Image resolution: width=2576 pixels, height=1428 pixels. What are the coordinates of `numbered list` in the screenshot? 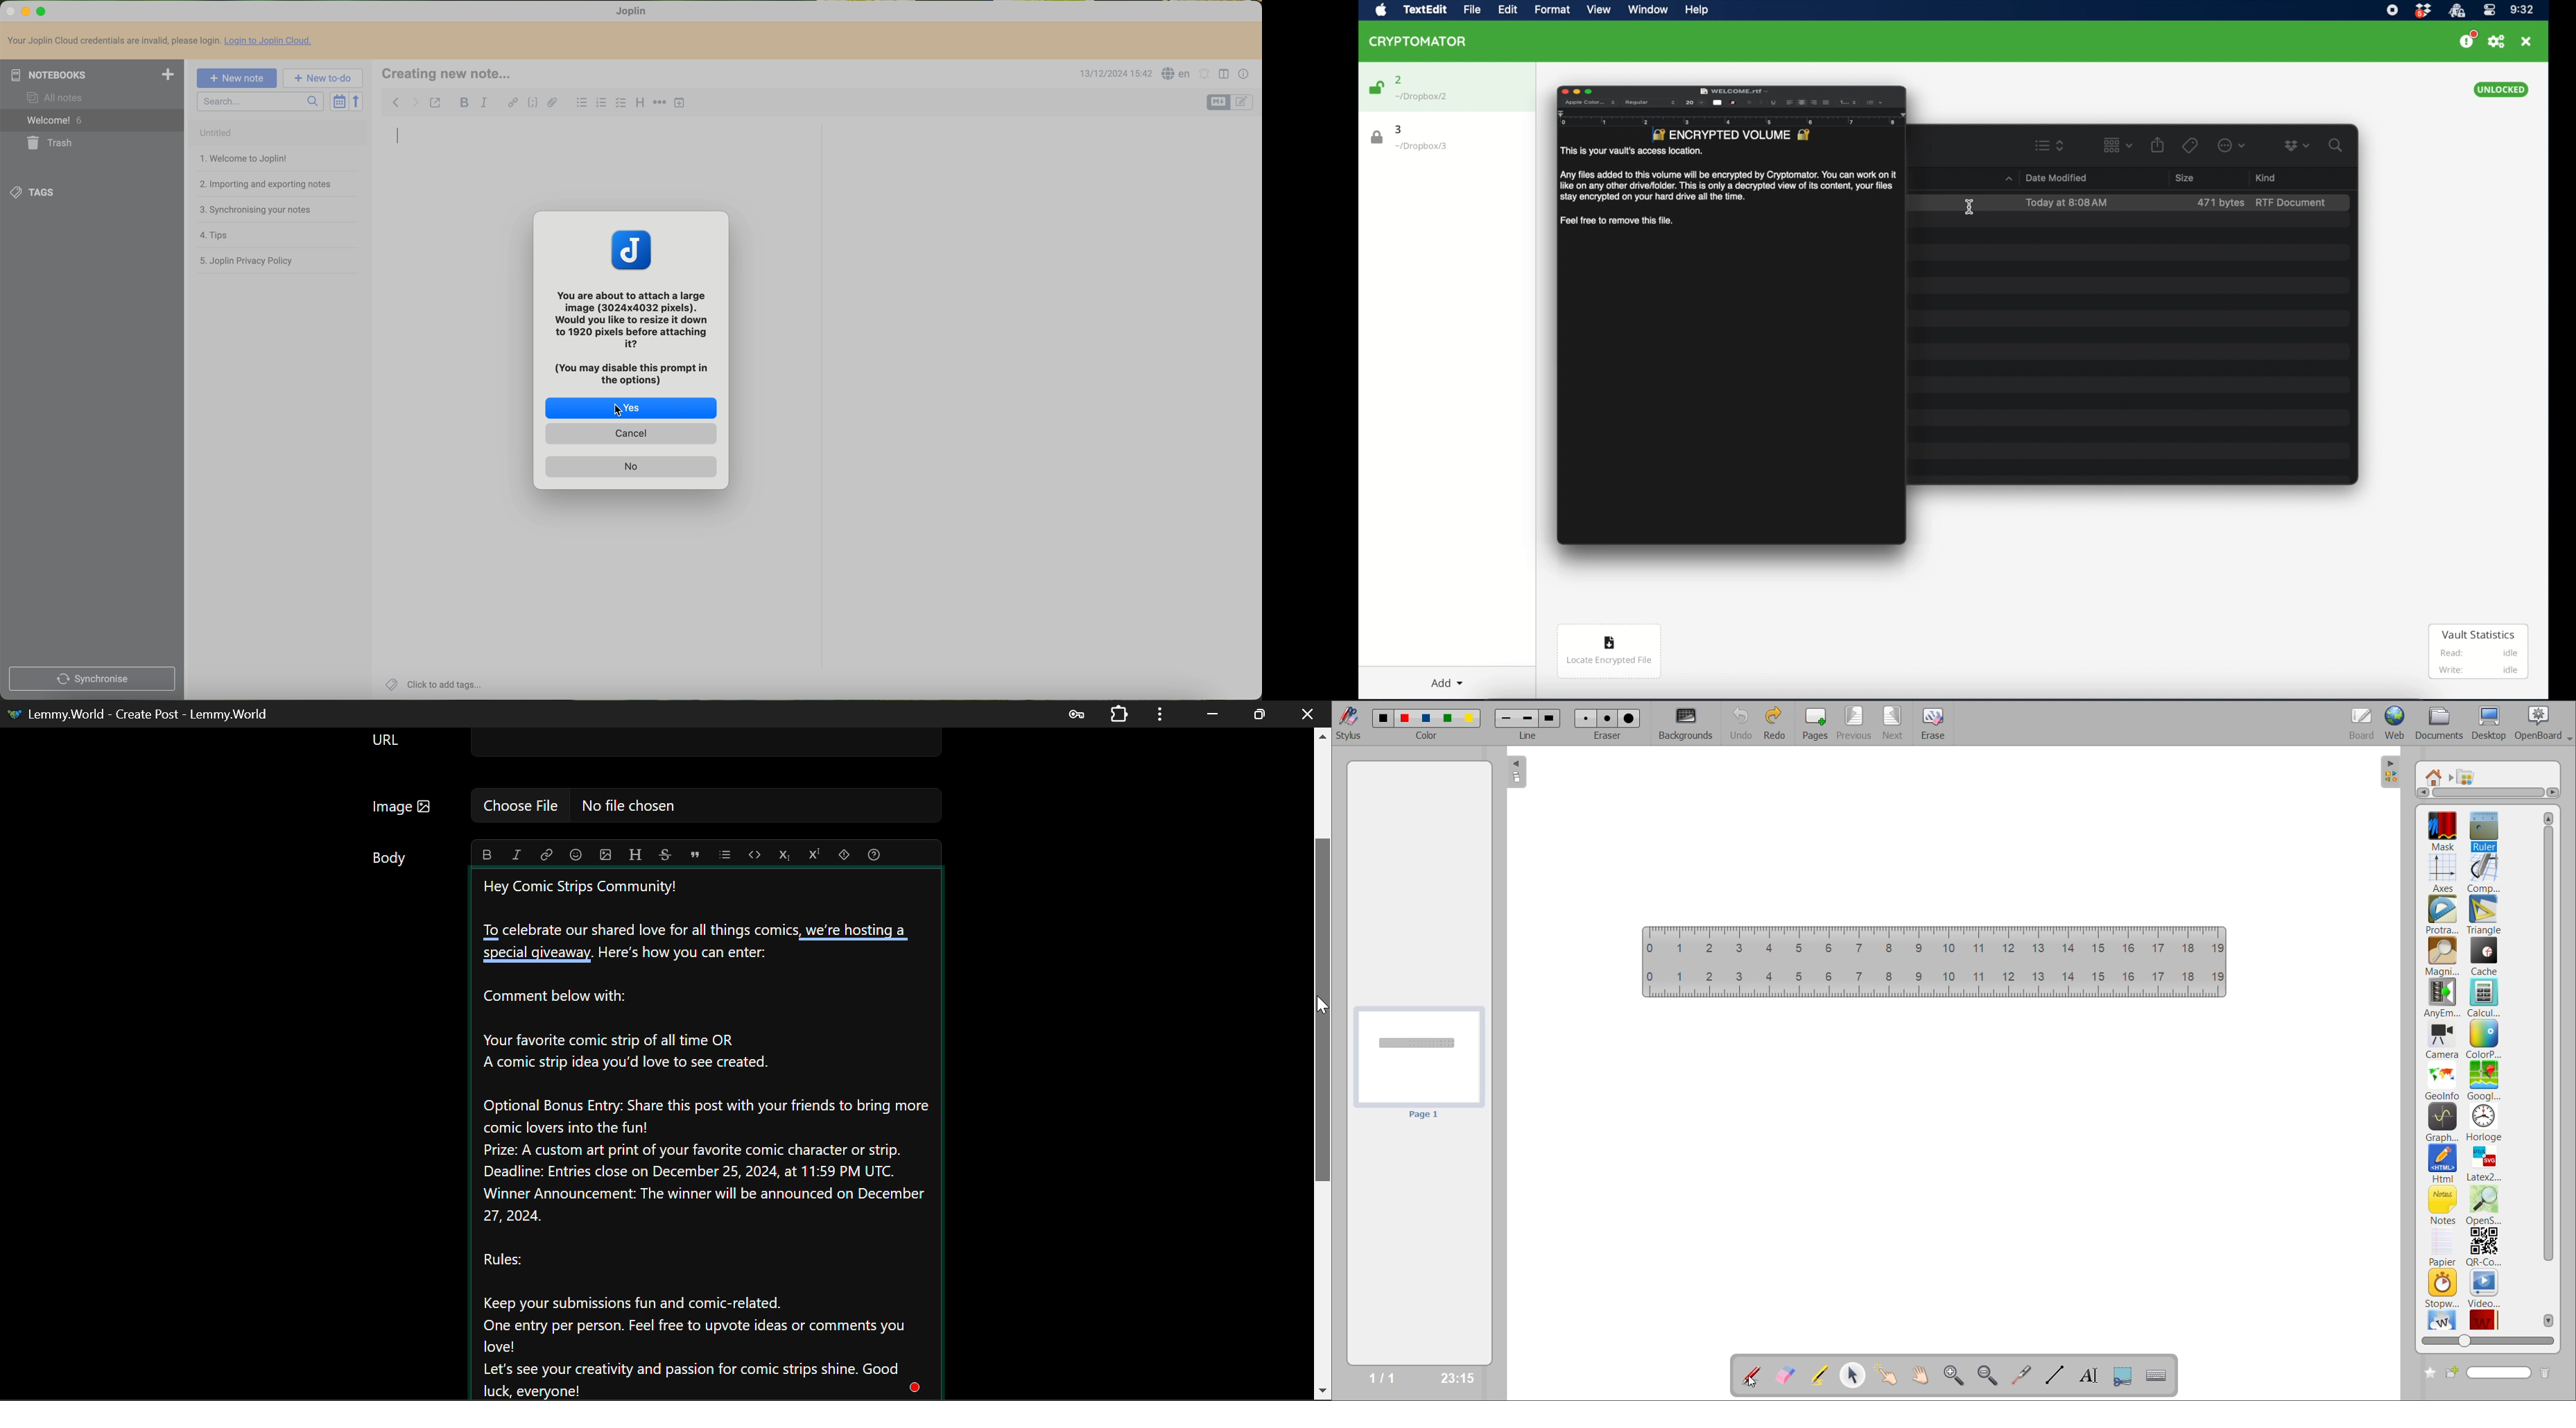 It's located at (602, 104).